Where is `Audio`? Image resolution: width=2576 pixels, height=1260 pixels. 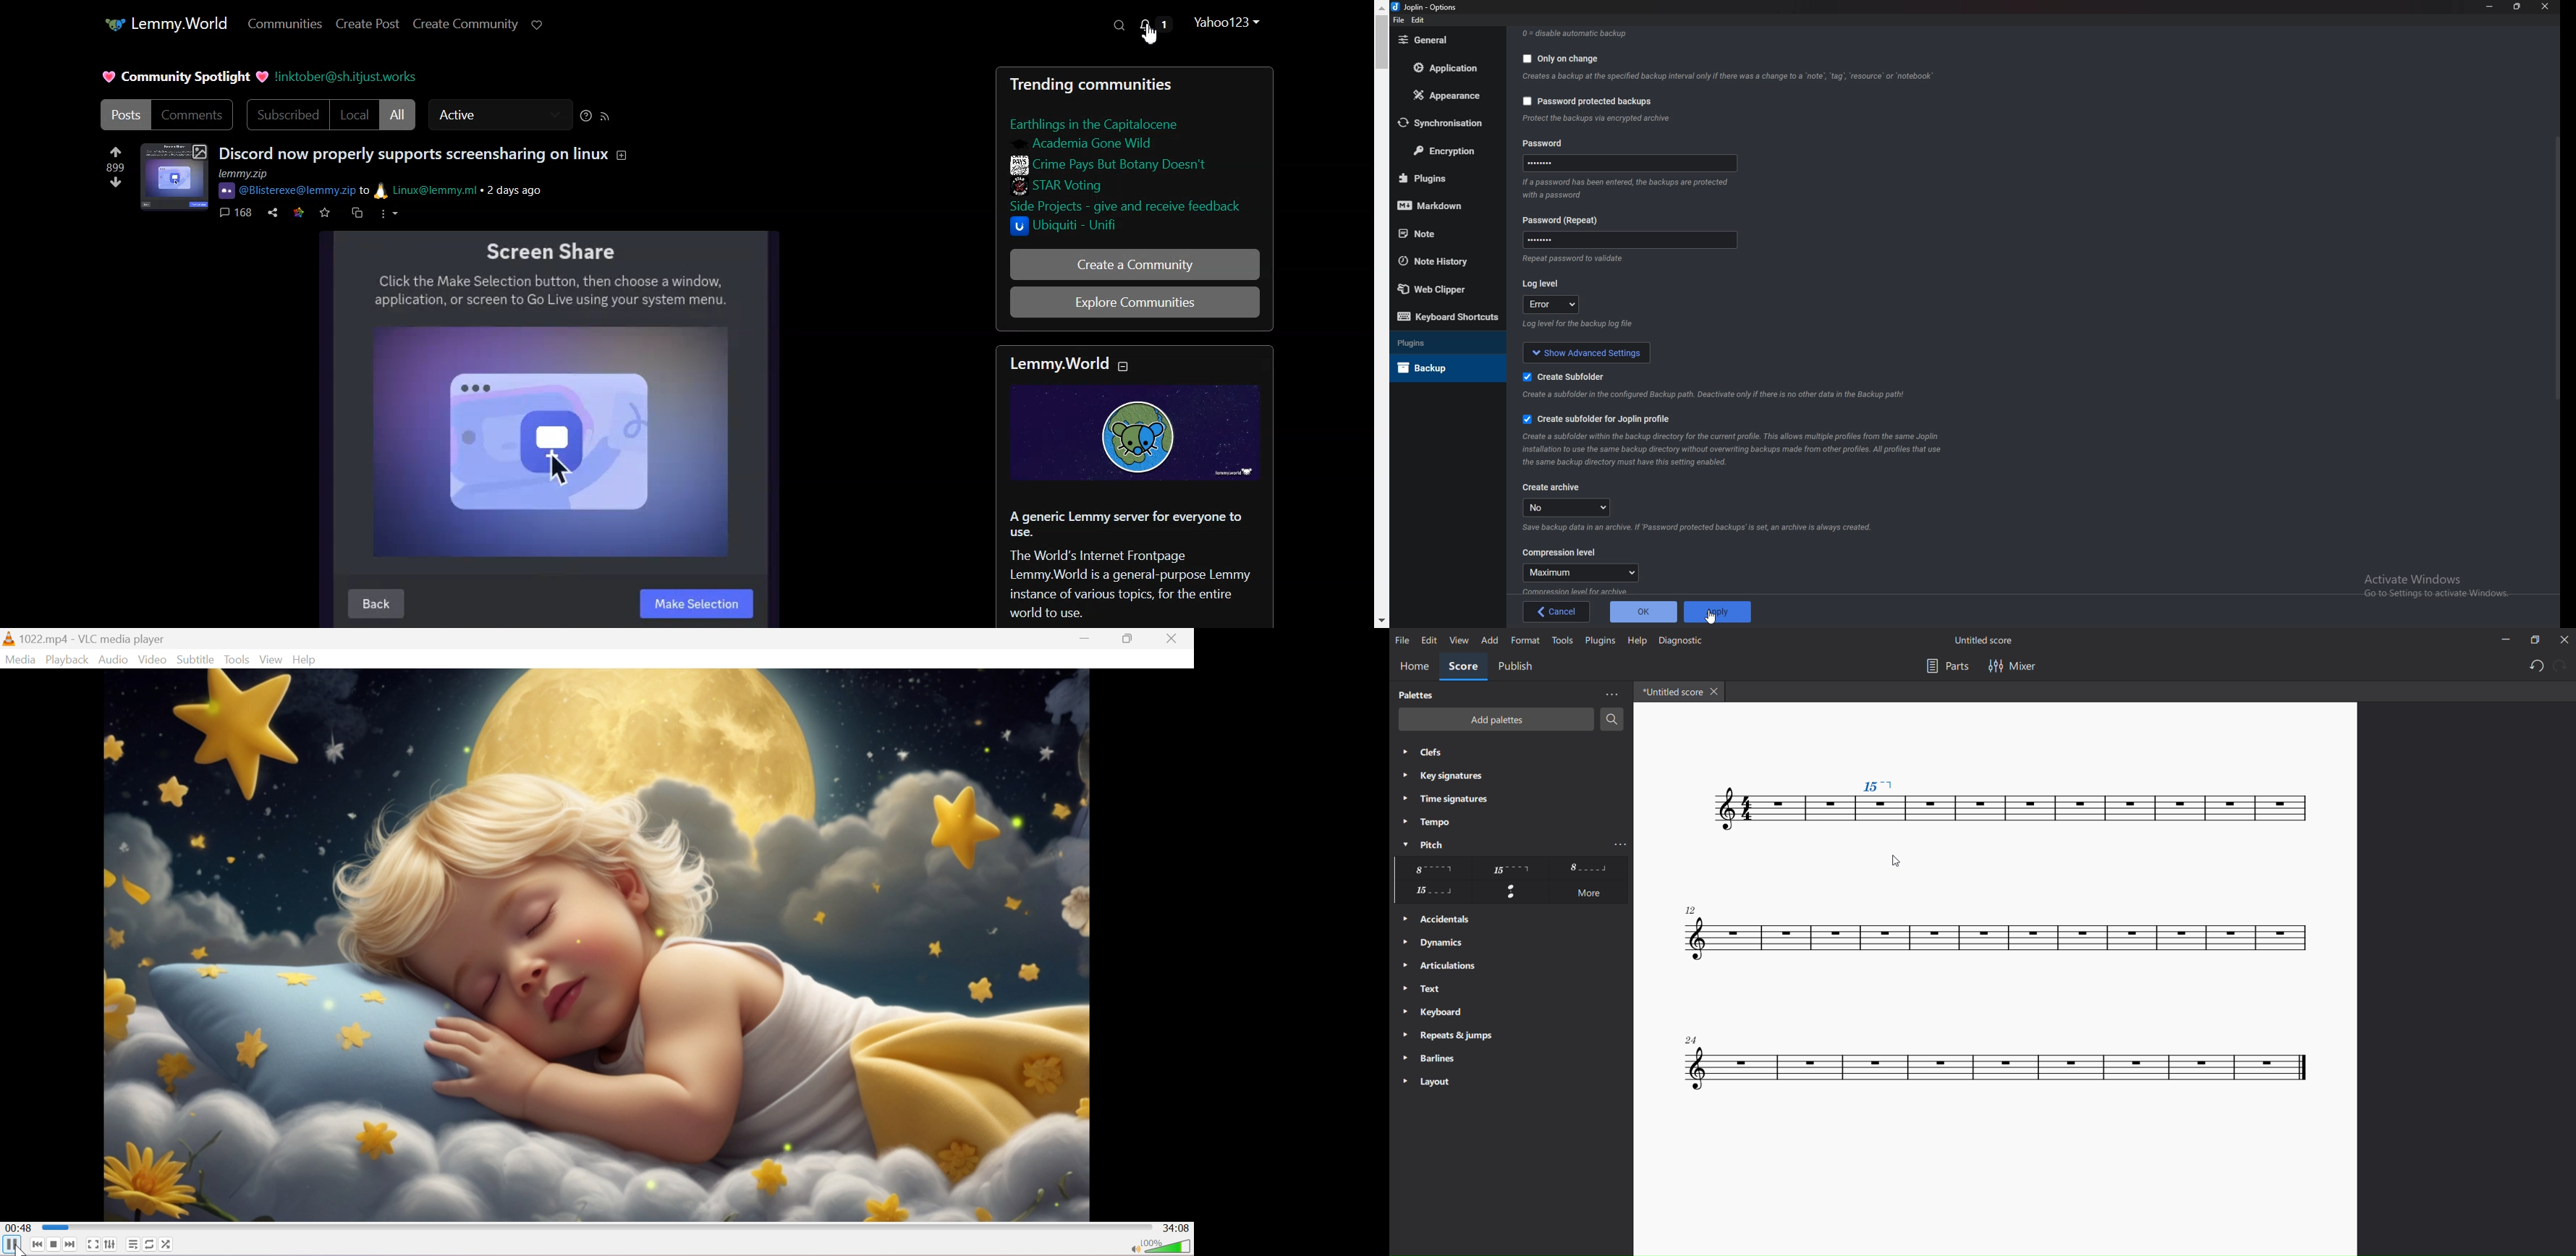 Audio is located at coordinates (113, 659).